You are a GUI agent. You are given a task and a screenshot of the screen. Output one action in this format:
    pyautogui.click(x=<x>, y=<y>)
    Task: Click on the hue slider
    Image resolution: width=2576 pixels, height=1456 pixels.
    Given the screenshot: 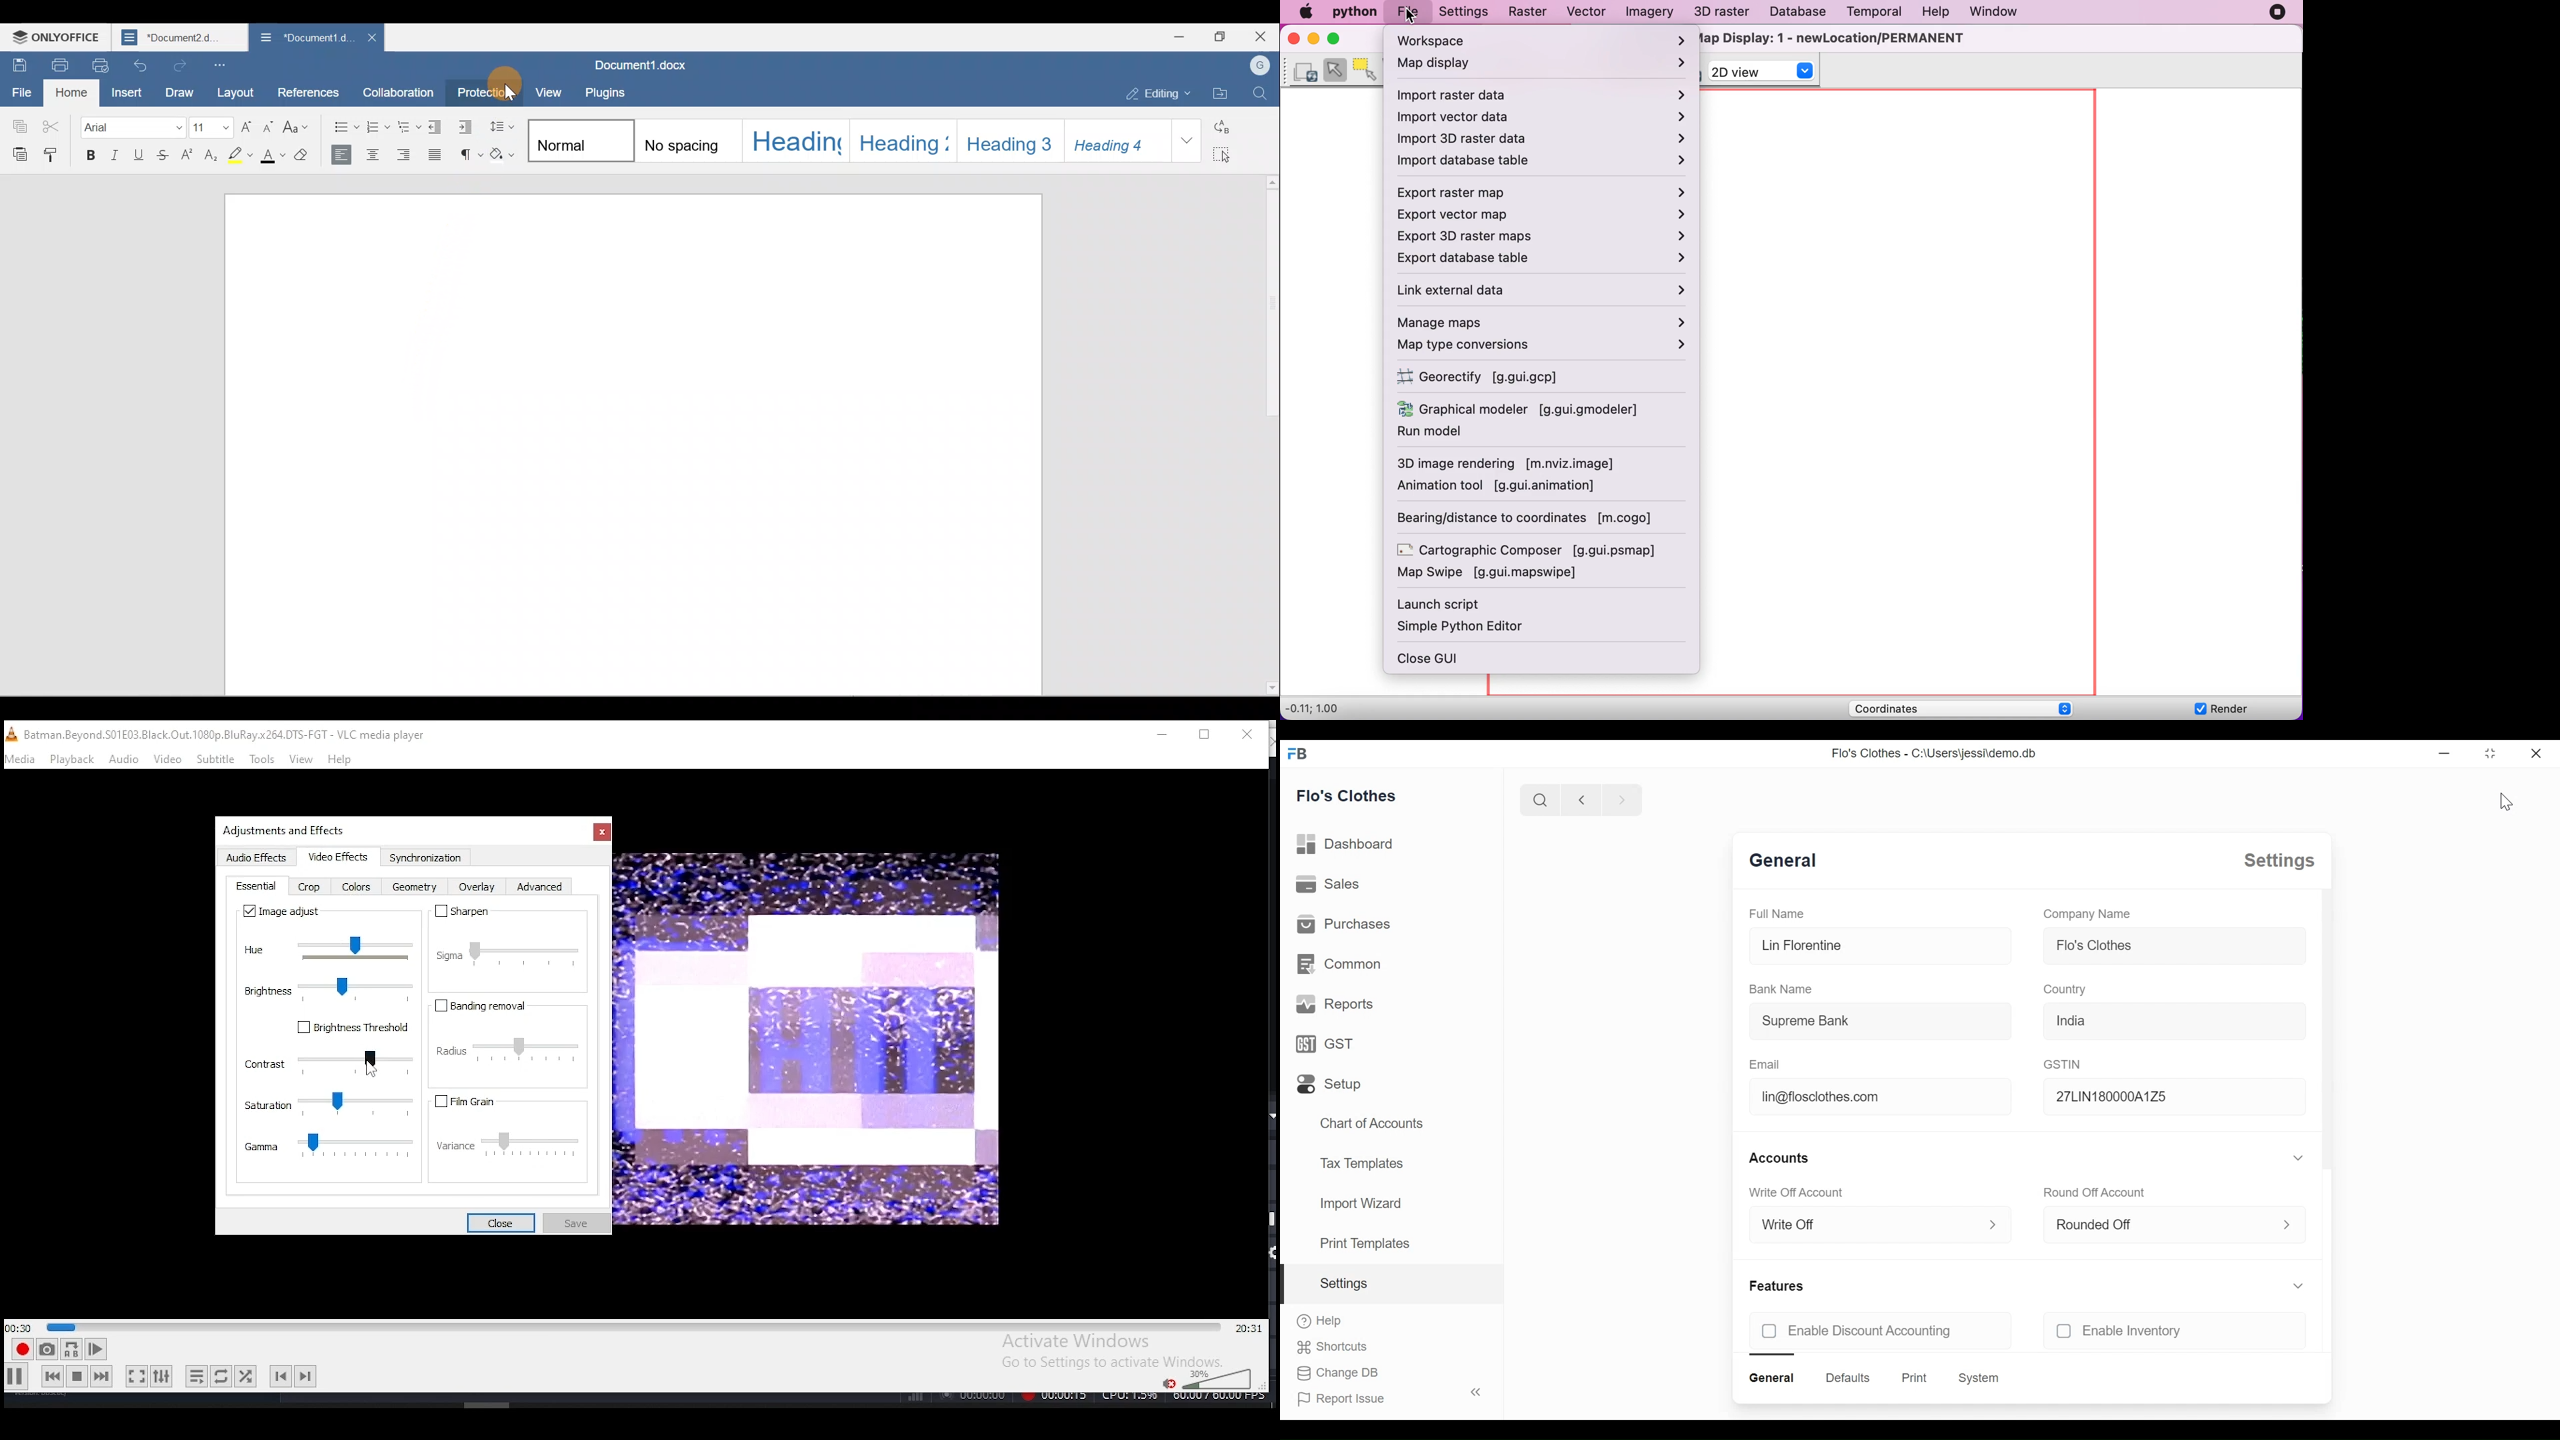 What is the action you would take?
    pyautogui.click(x=331, y=948)
    